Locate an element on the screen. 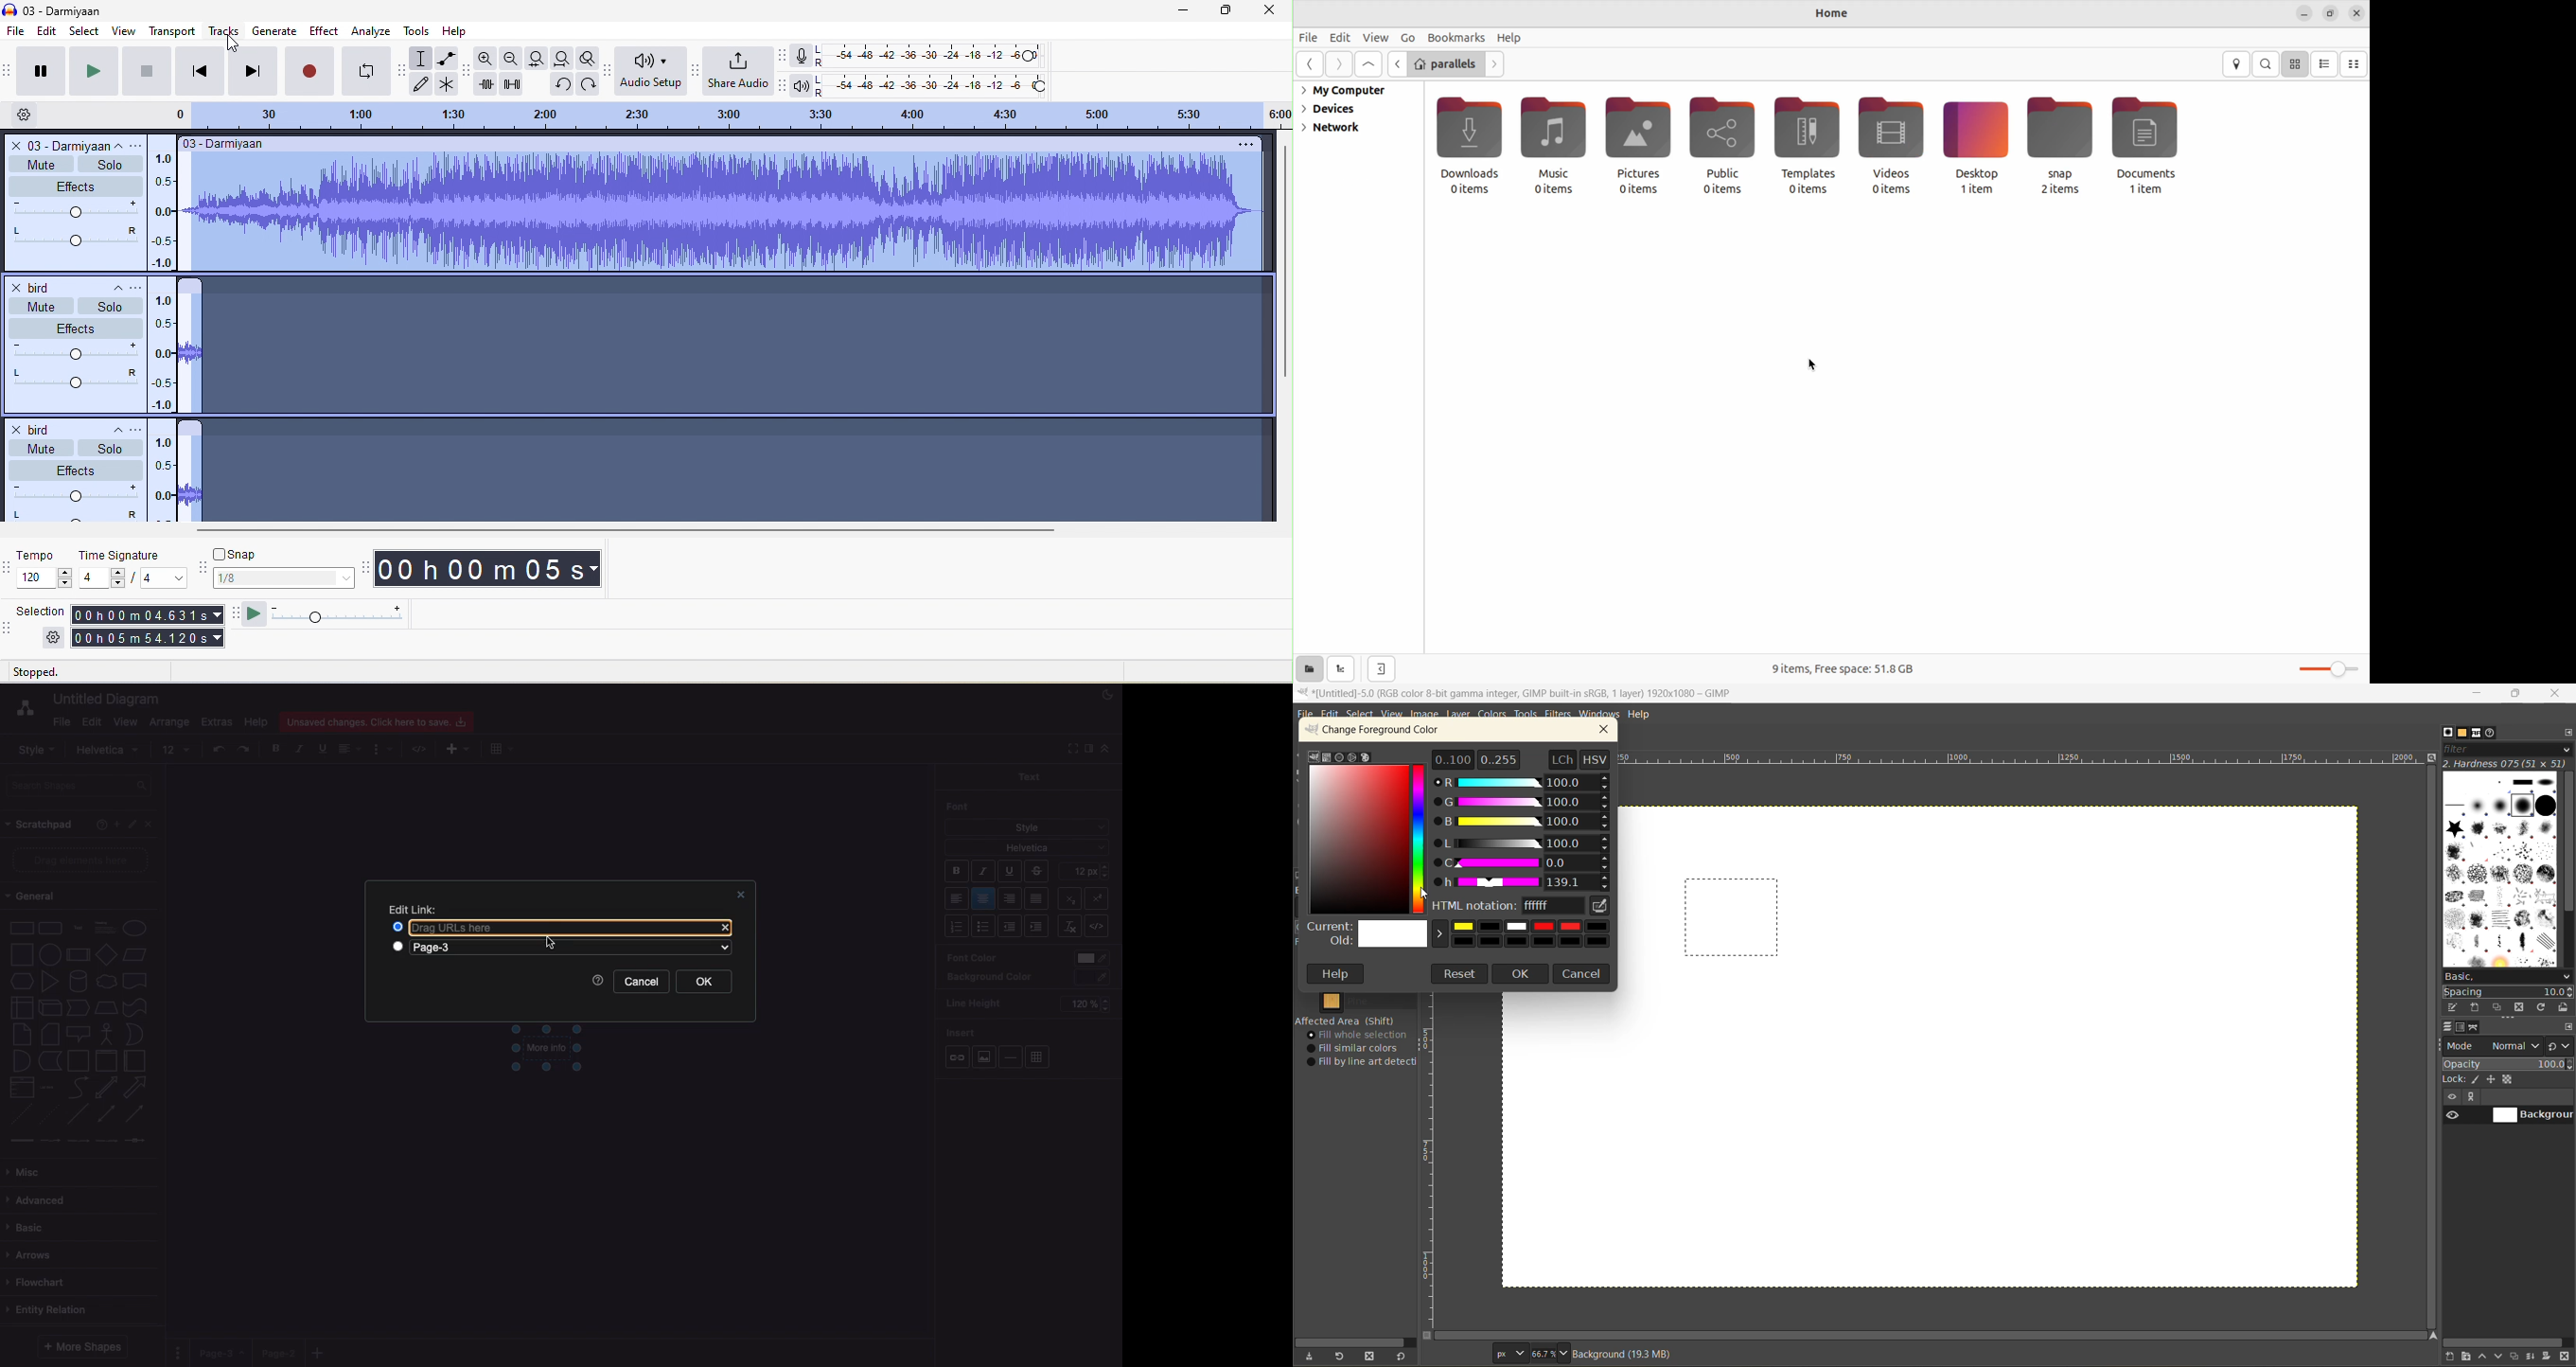 This screenshot has height=1372, width=2576. color is located at coordinates (1094, 959).